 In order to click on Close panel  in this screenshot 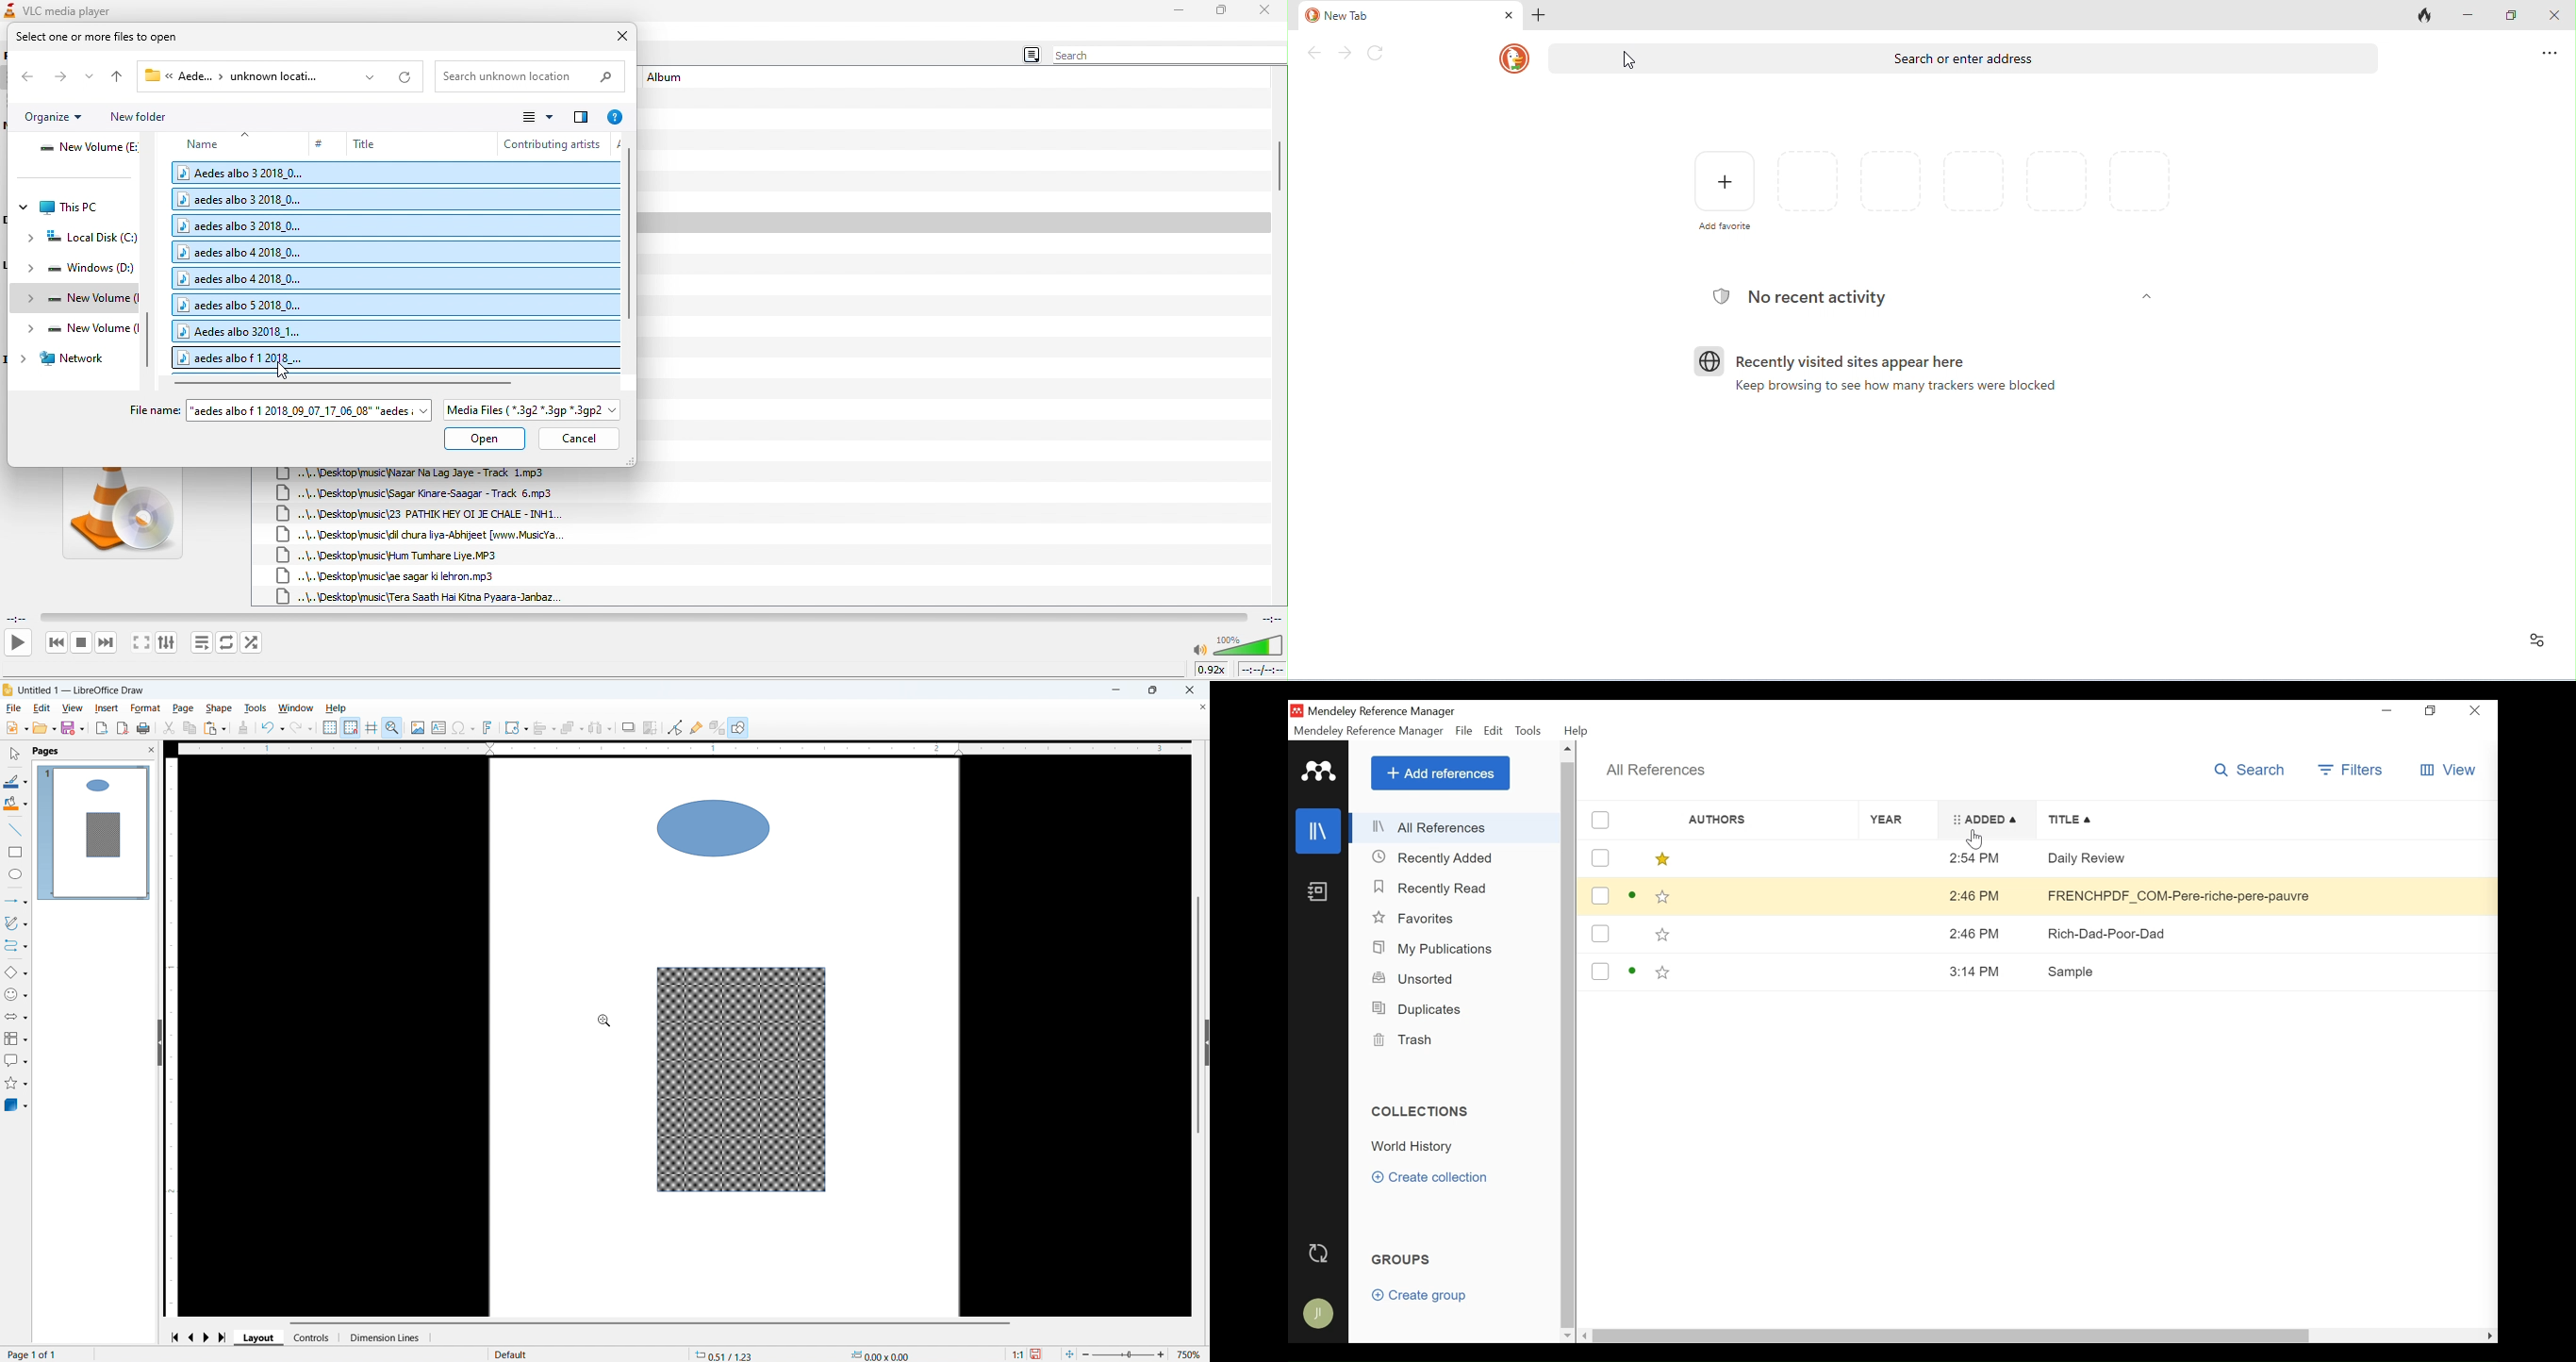, I will do `click(152, 750)`.